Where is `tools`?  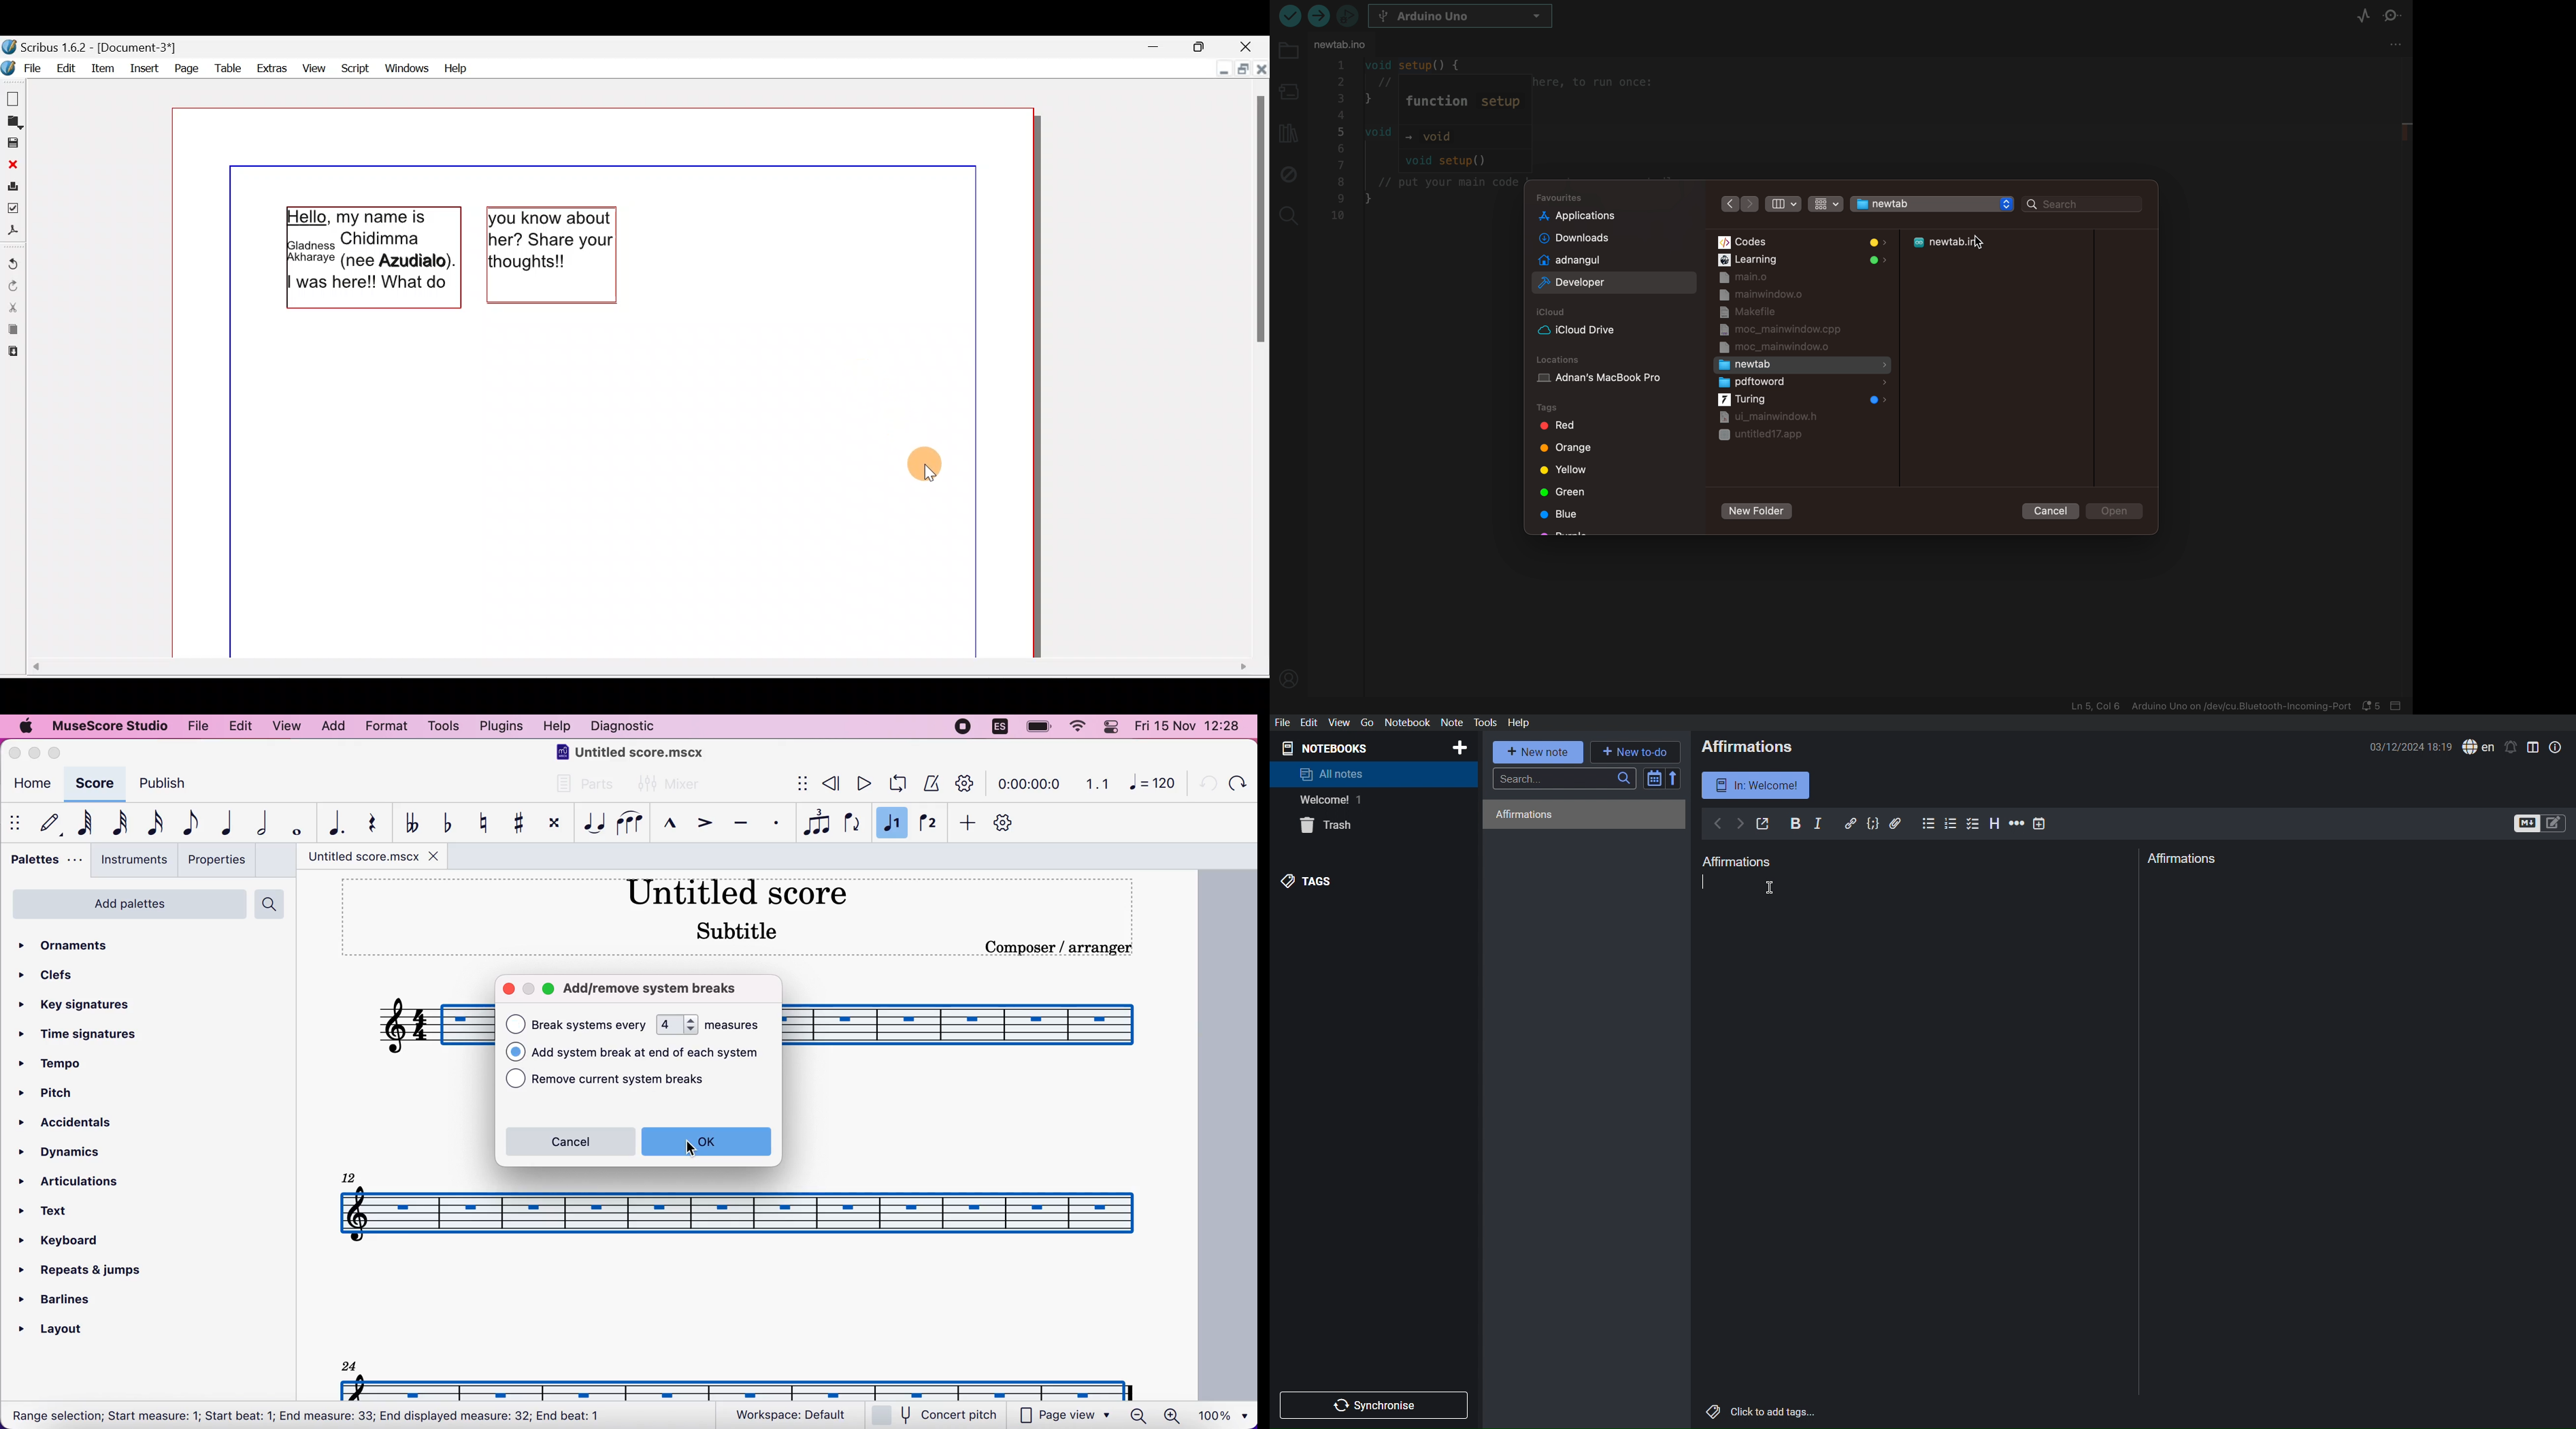 tools is located at coordinates (443, 727).